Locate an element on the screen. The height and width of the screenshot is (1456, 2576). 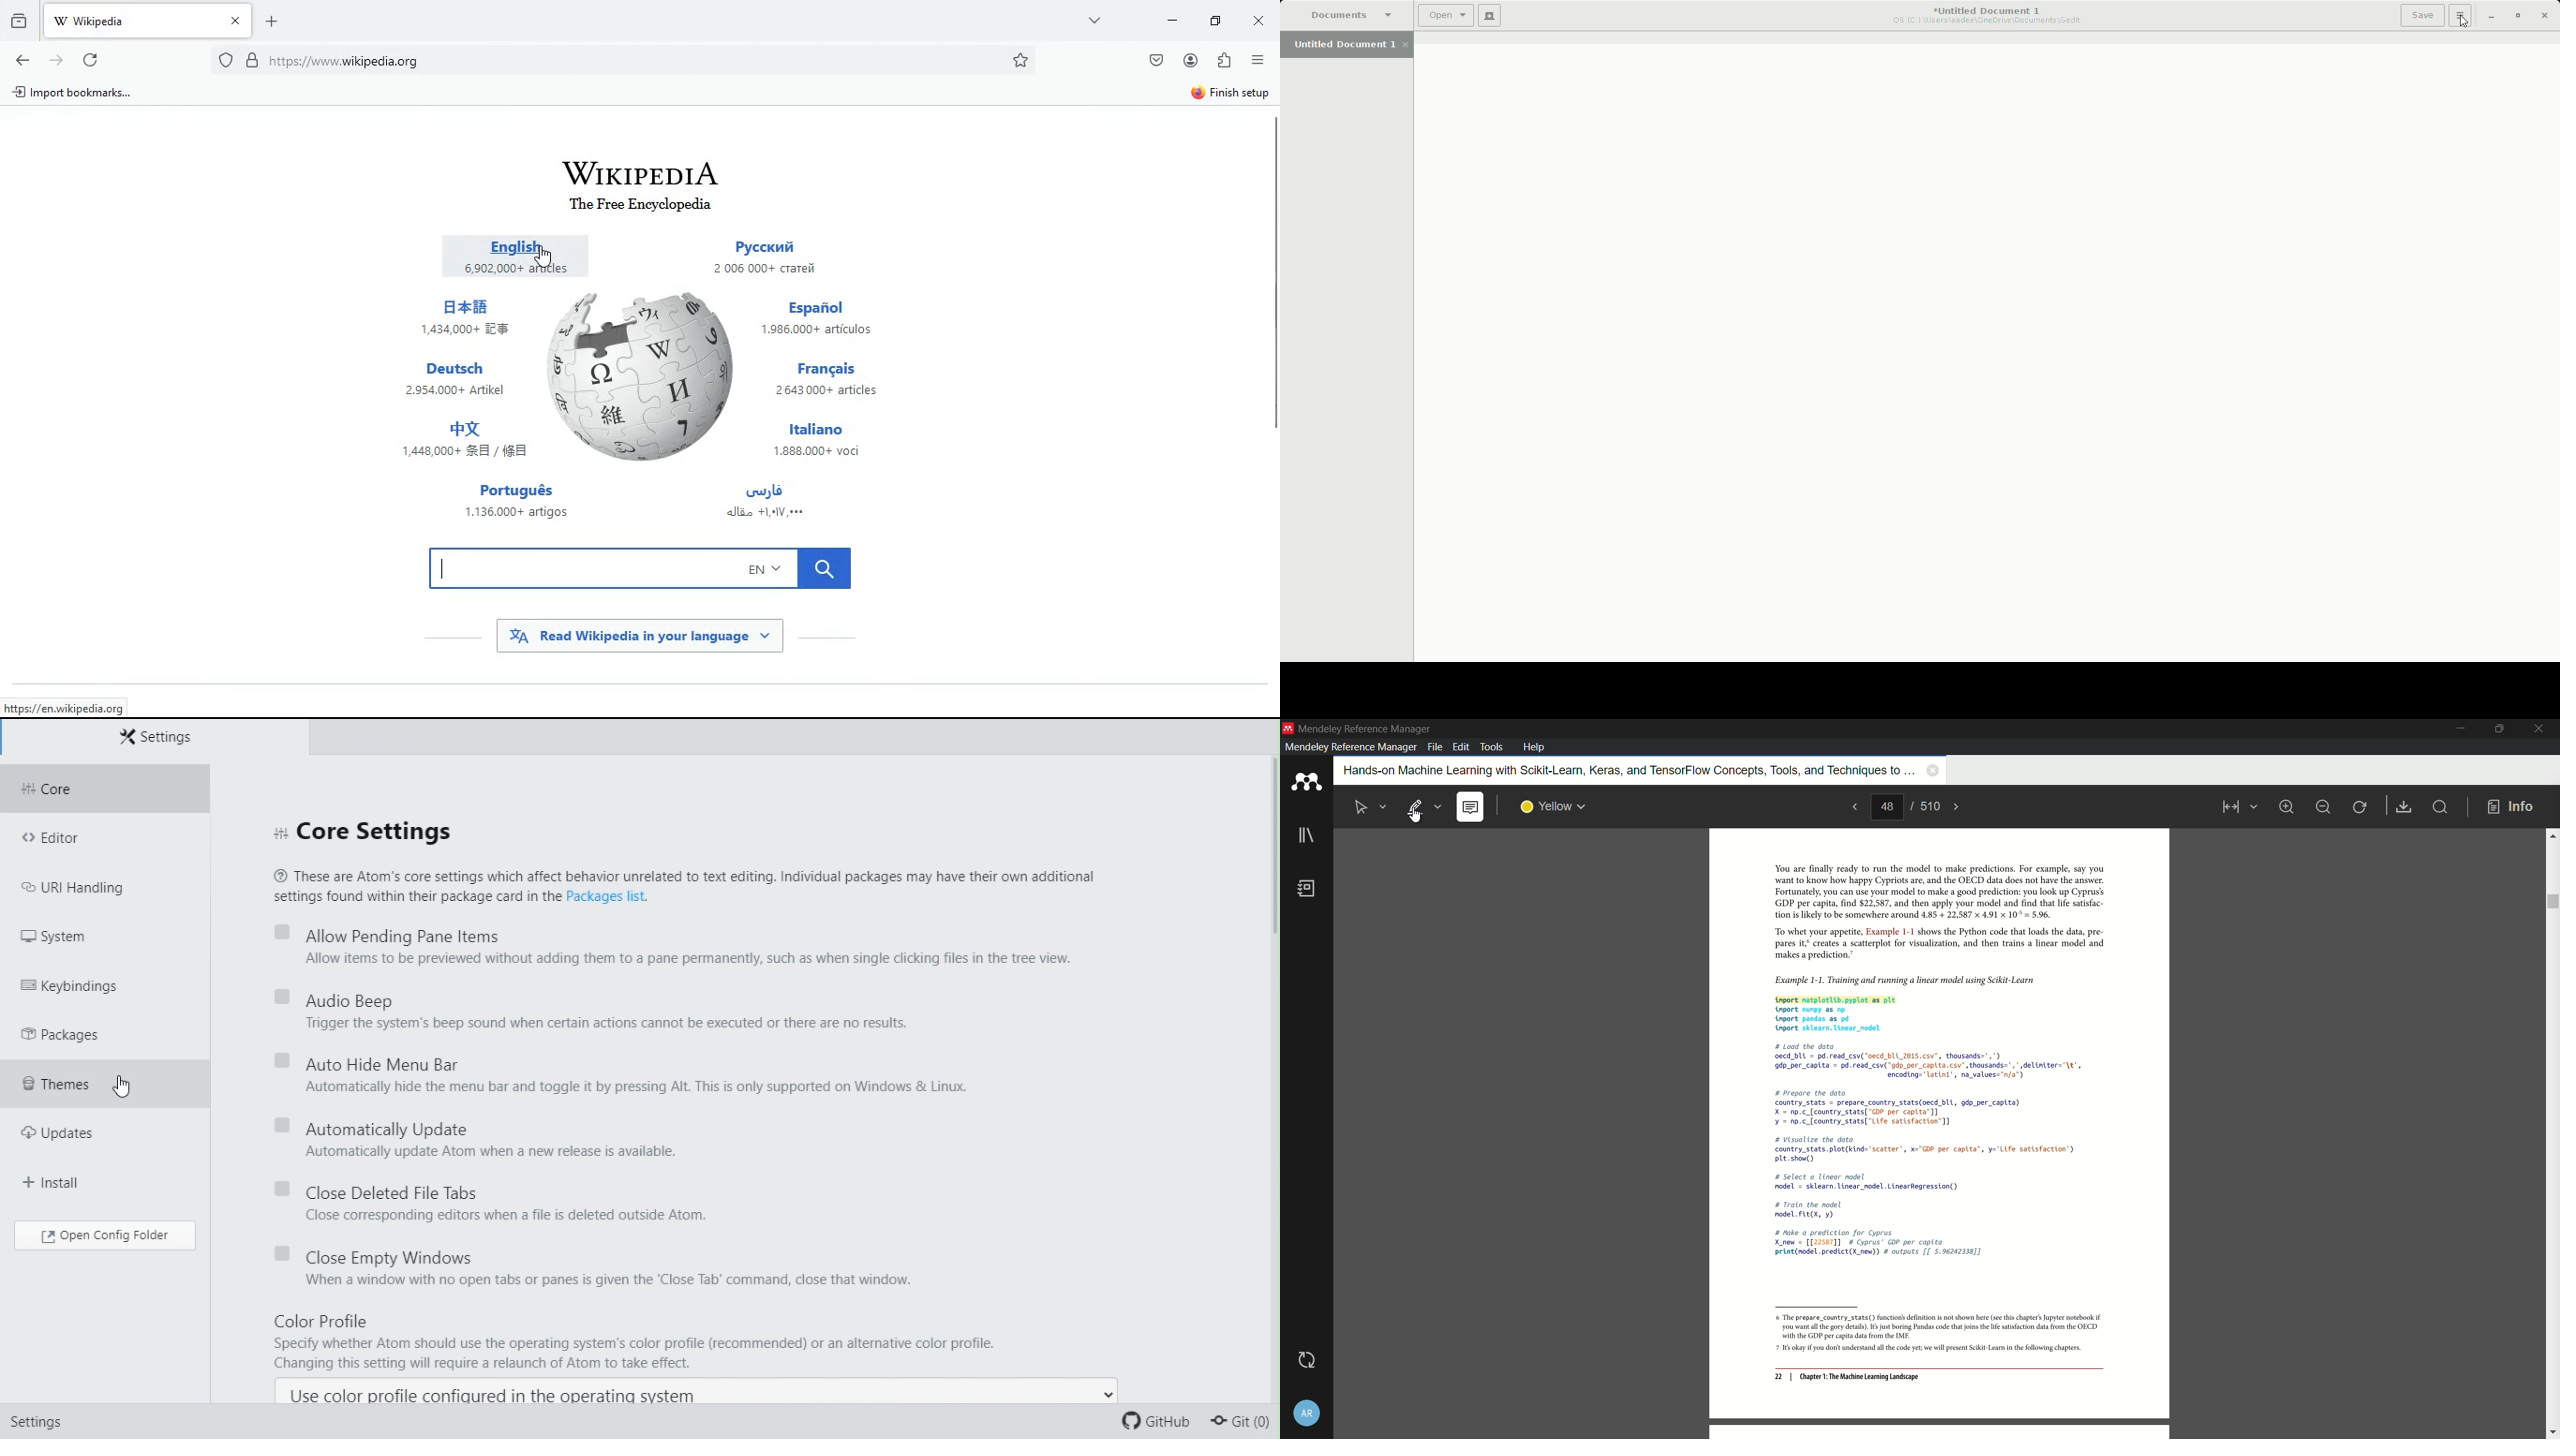
close is located at coordinates (2540, 729).